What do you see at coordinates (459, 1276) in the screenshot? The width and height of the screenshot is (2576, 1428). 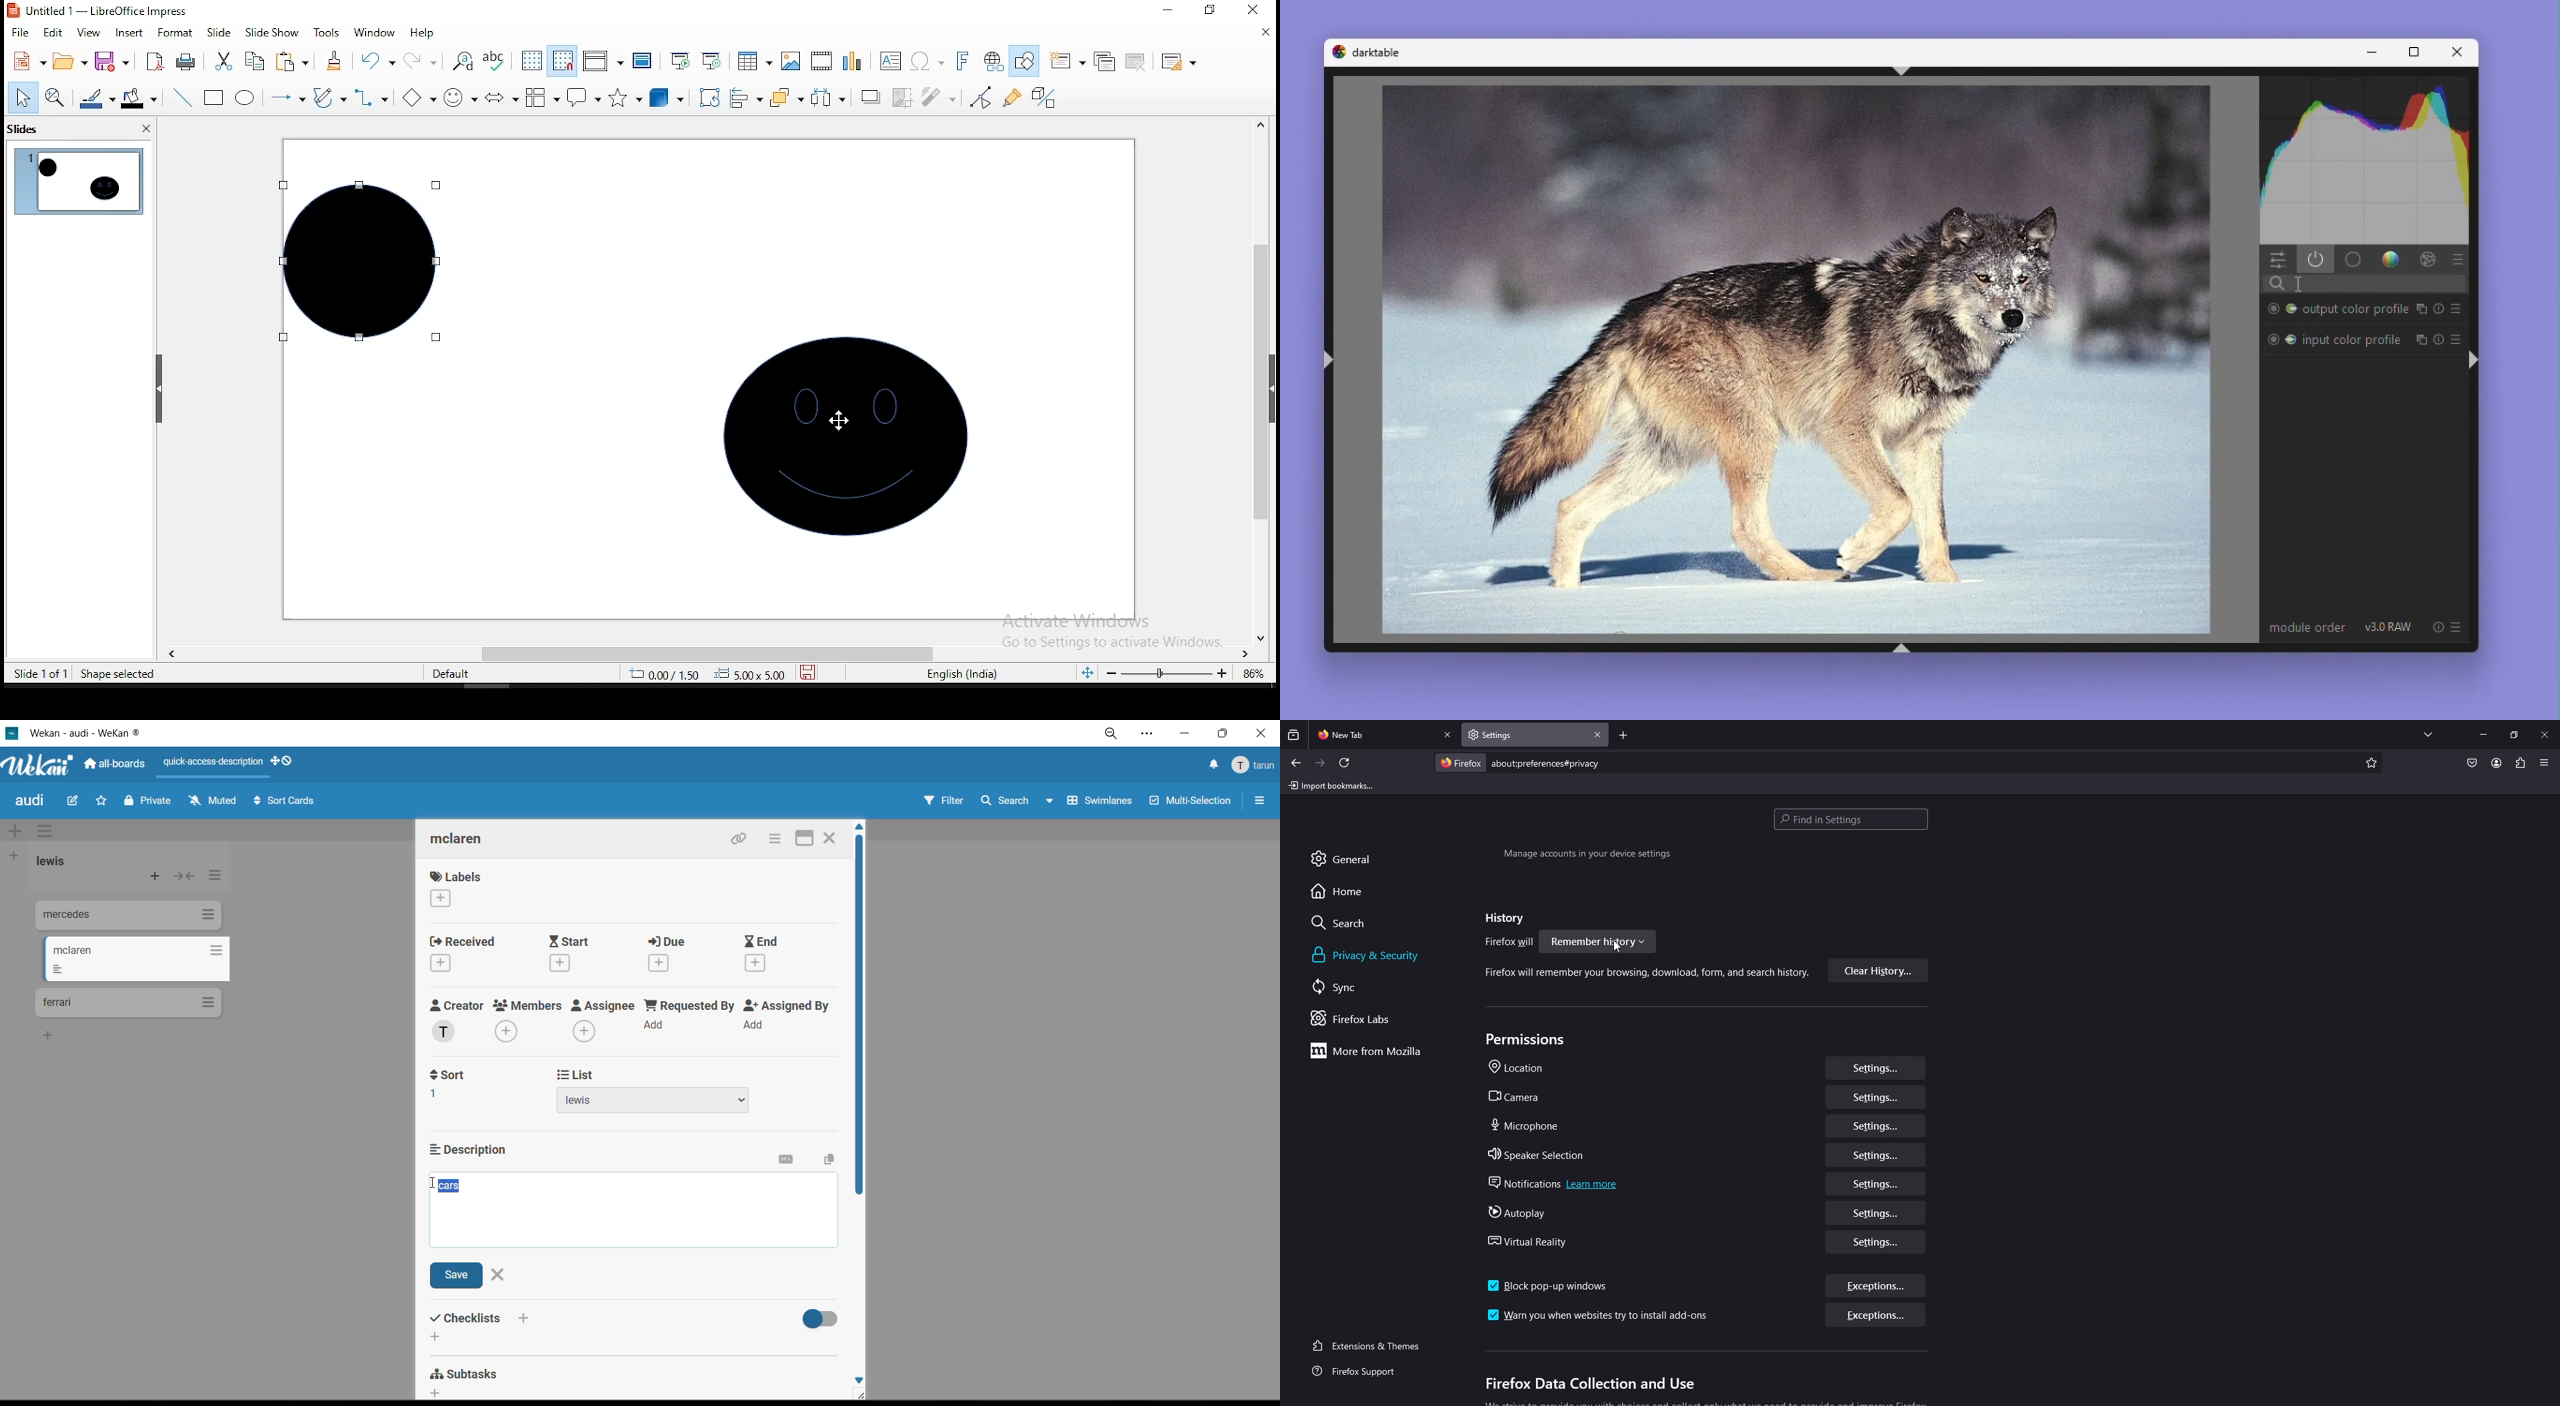 I see `save` at bounding box center [459, 1276].